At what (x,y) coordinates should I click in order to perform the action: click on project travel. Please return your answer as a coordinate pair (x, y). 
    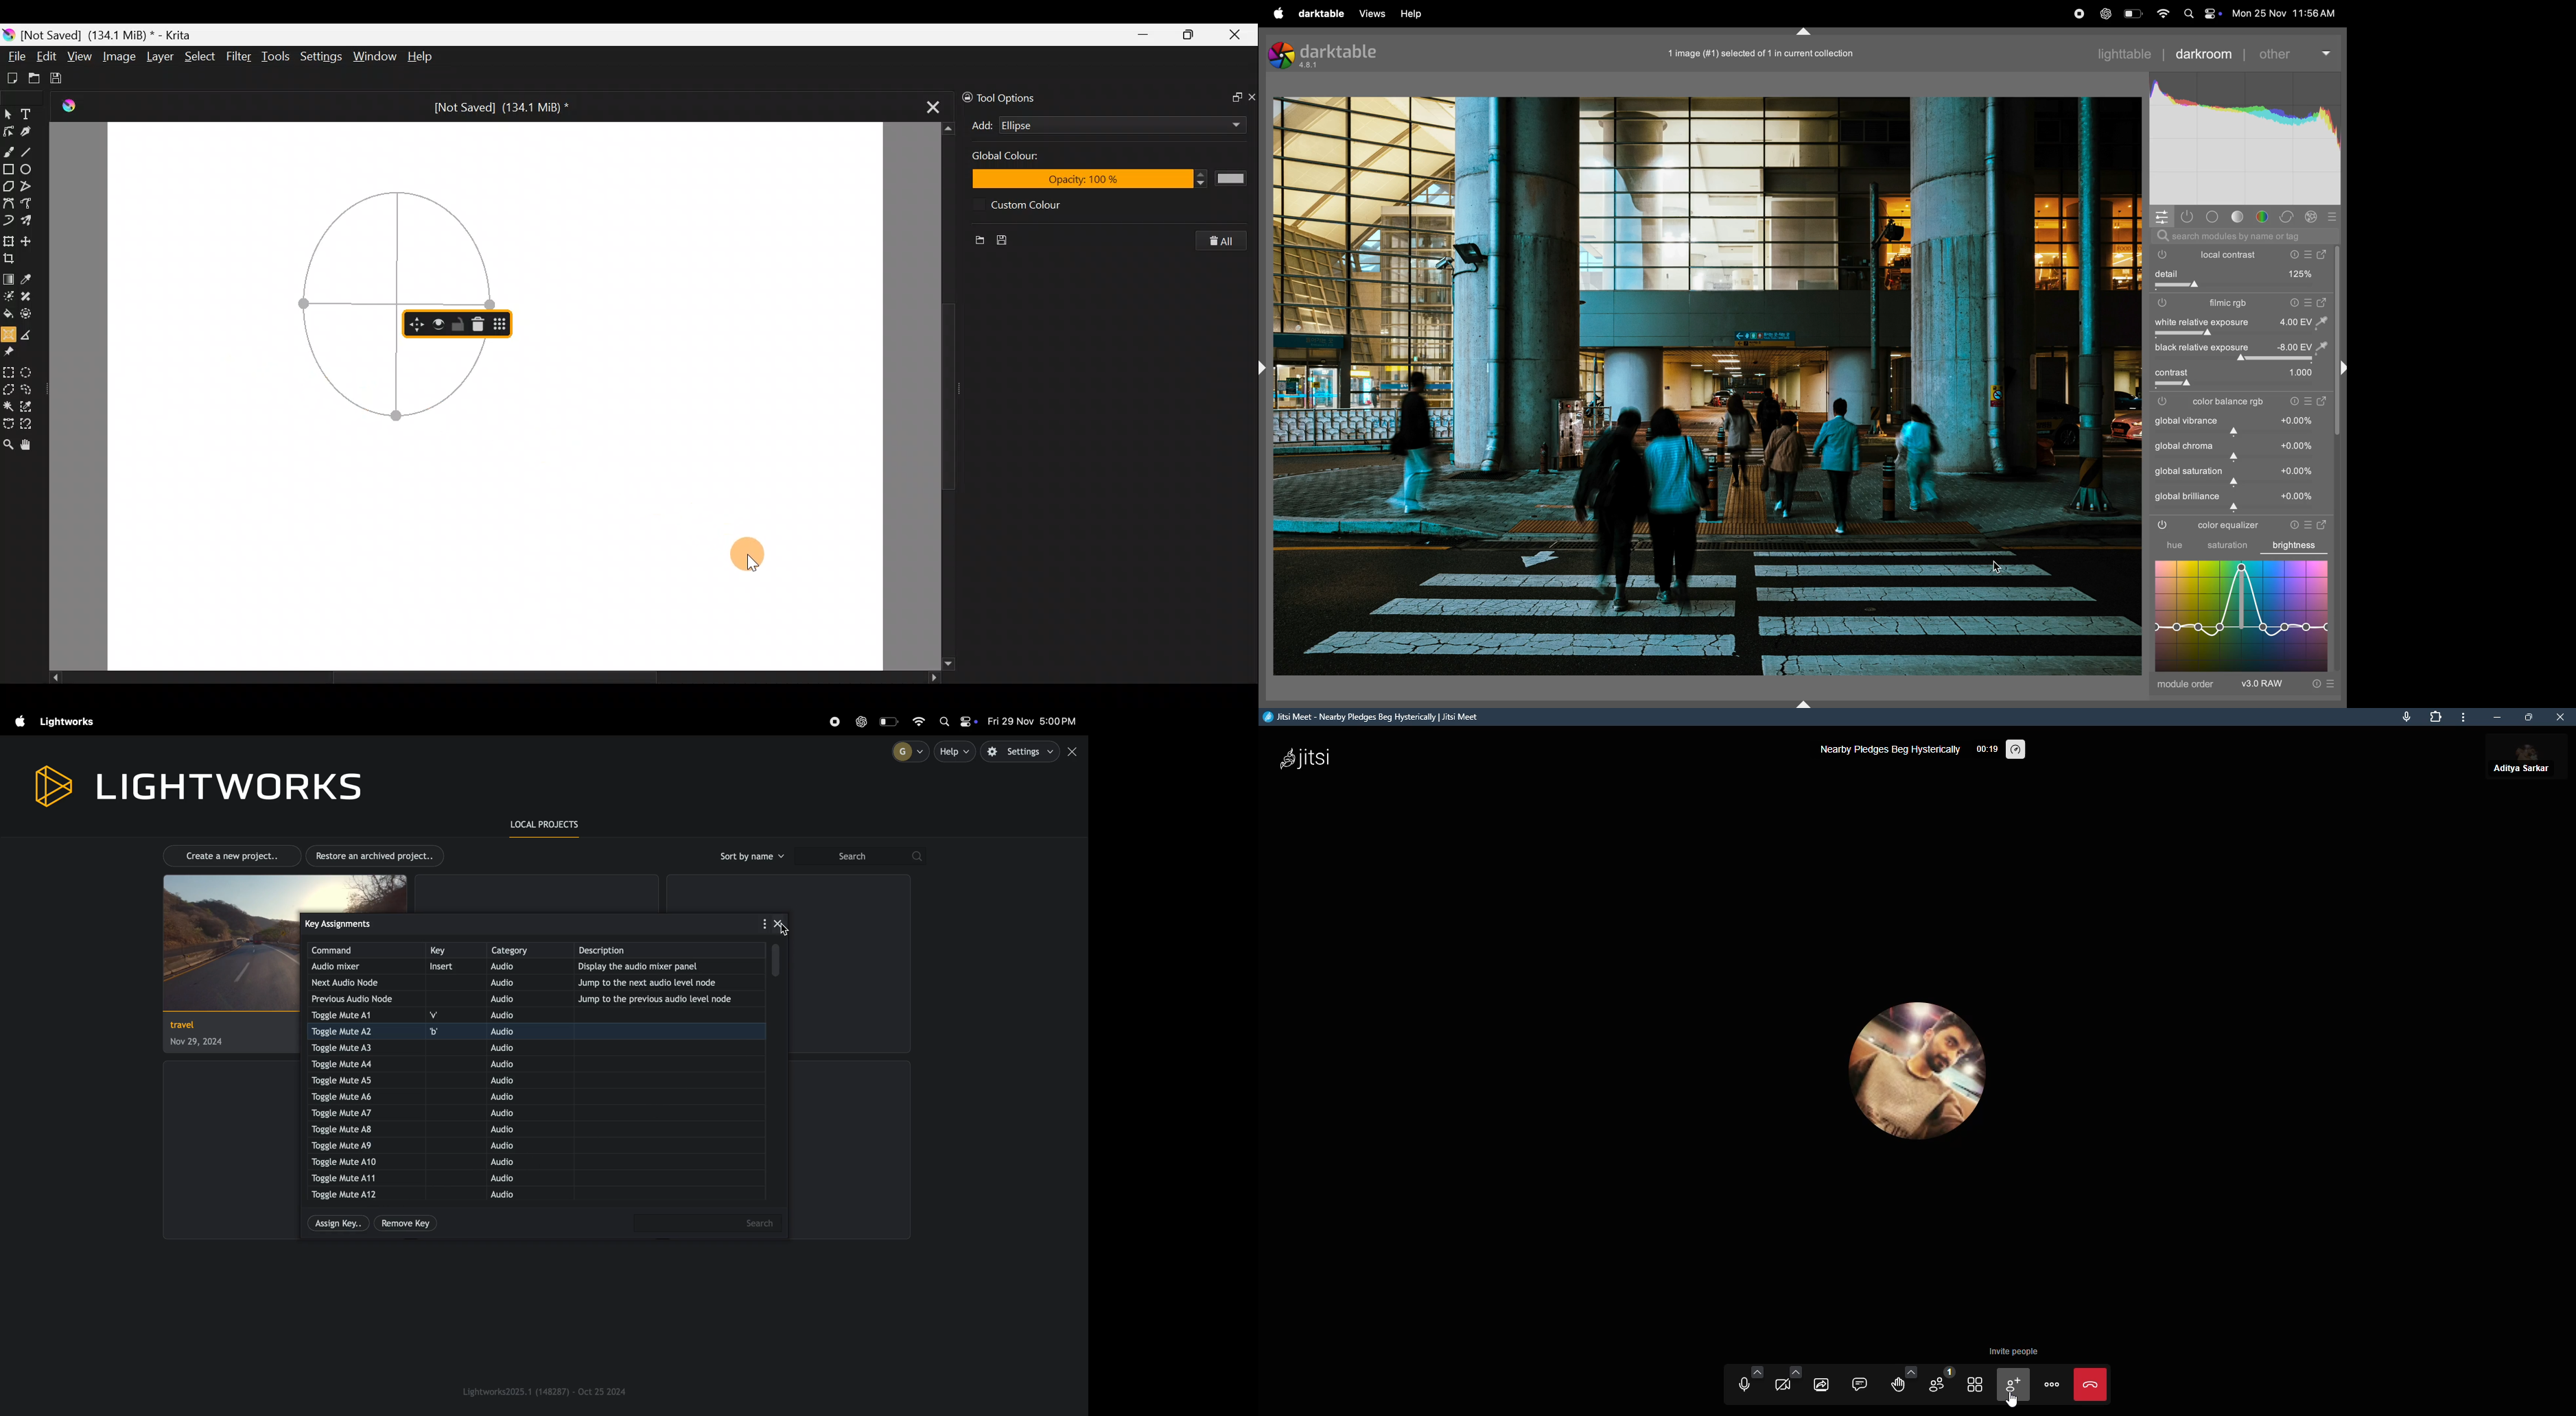
    Looking at the image, I should click on (198, 1036).